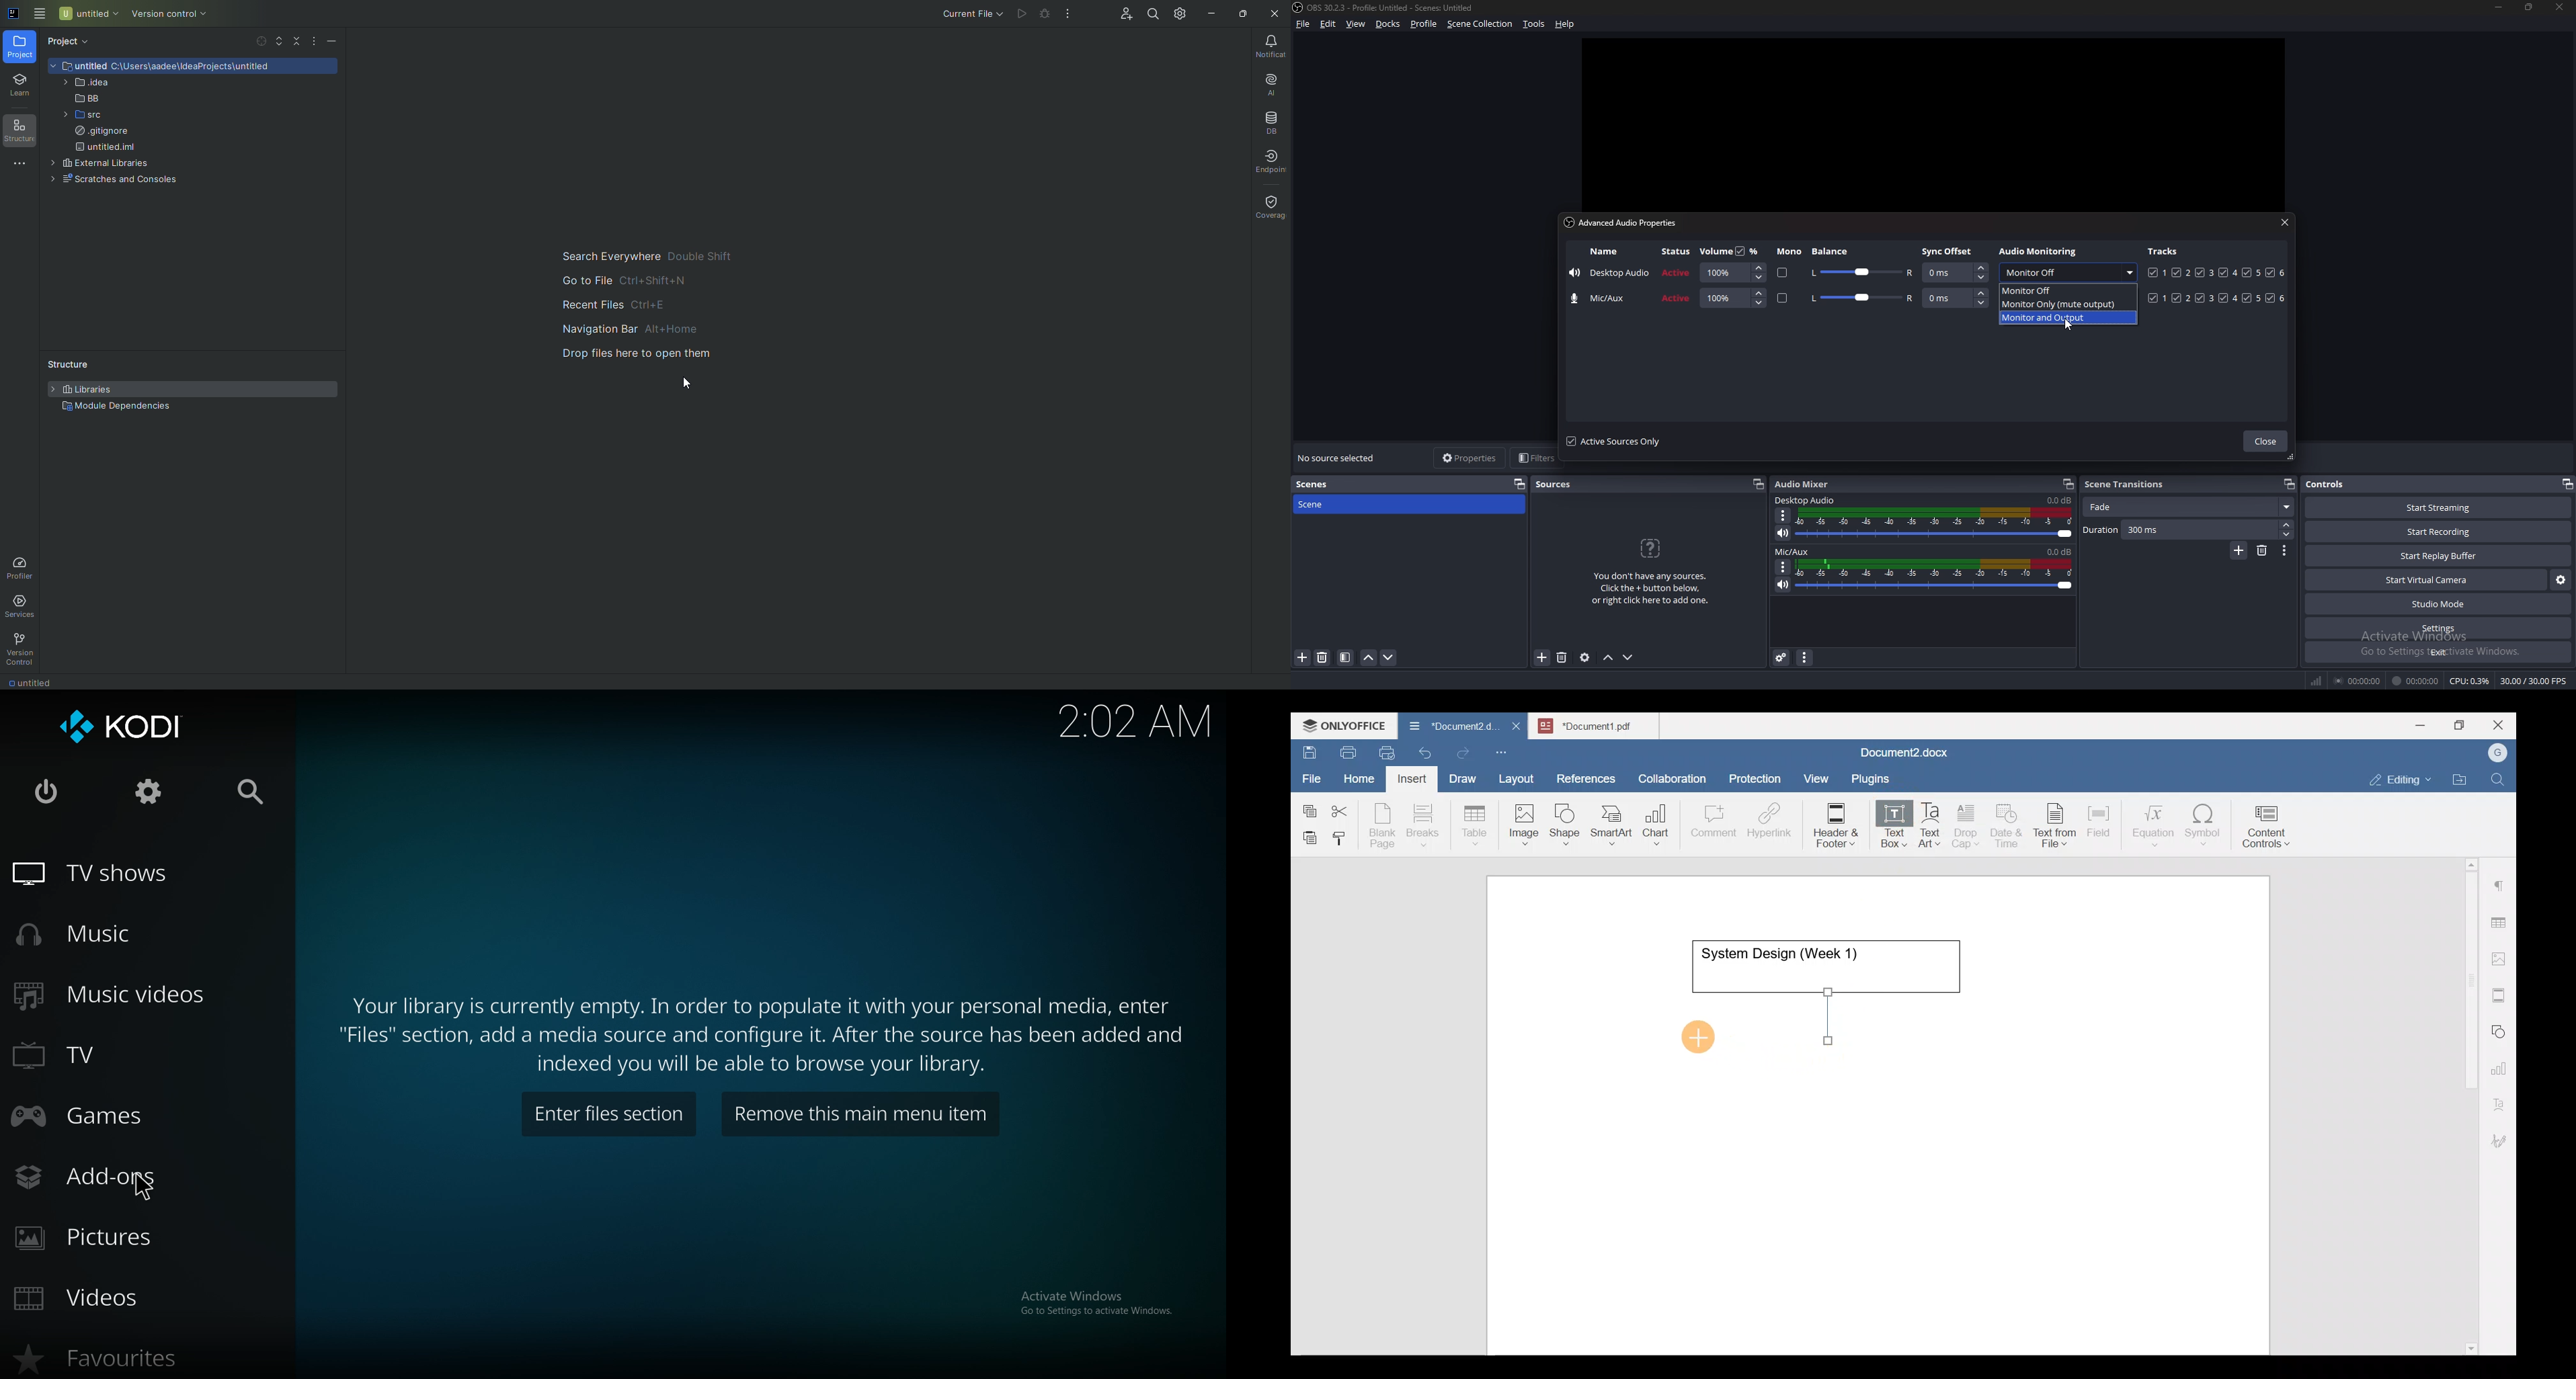 Image resolution: width=2576 pixels, height=1400 pixels. What do you see at coordinates (106, 874) in the screenshot?
I see `tv shows` at bounding box center [106, 874].